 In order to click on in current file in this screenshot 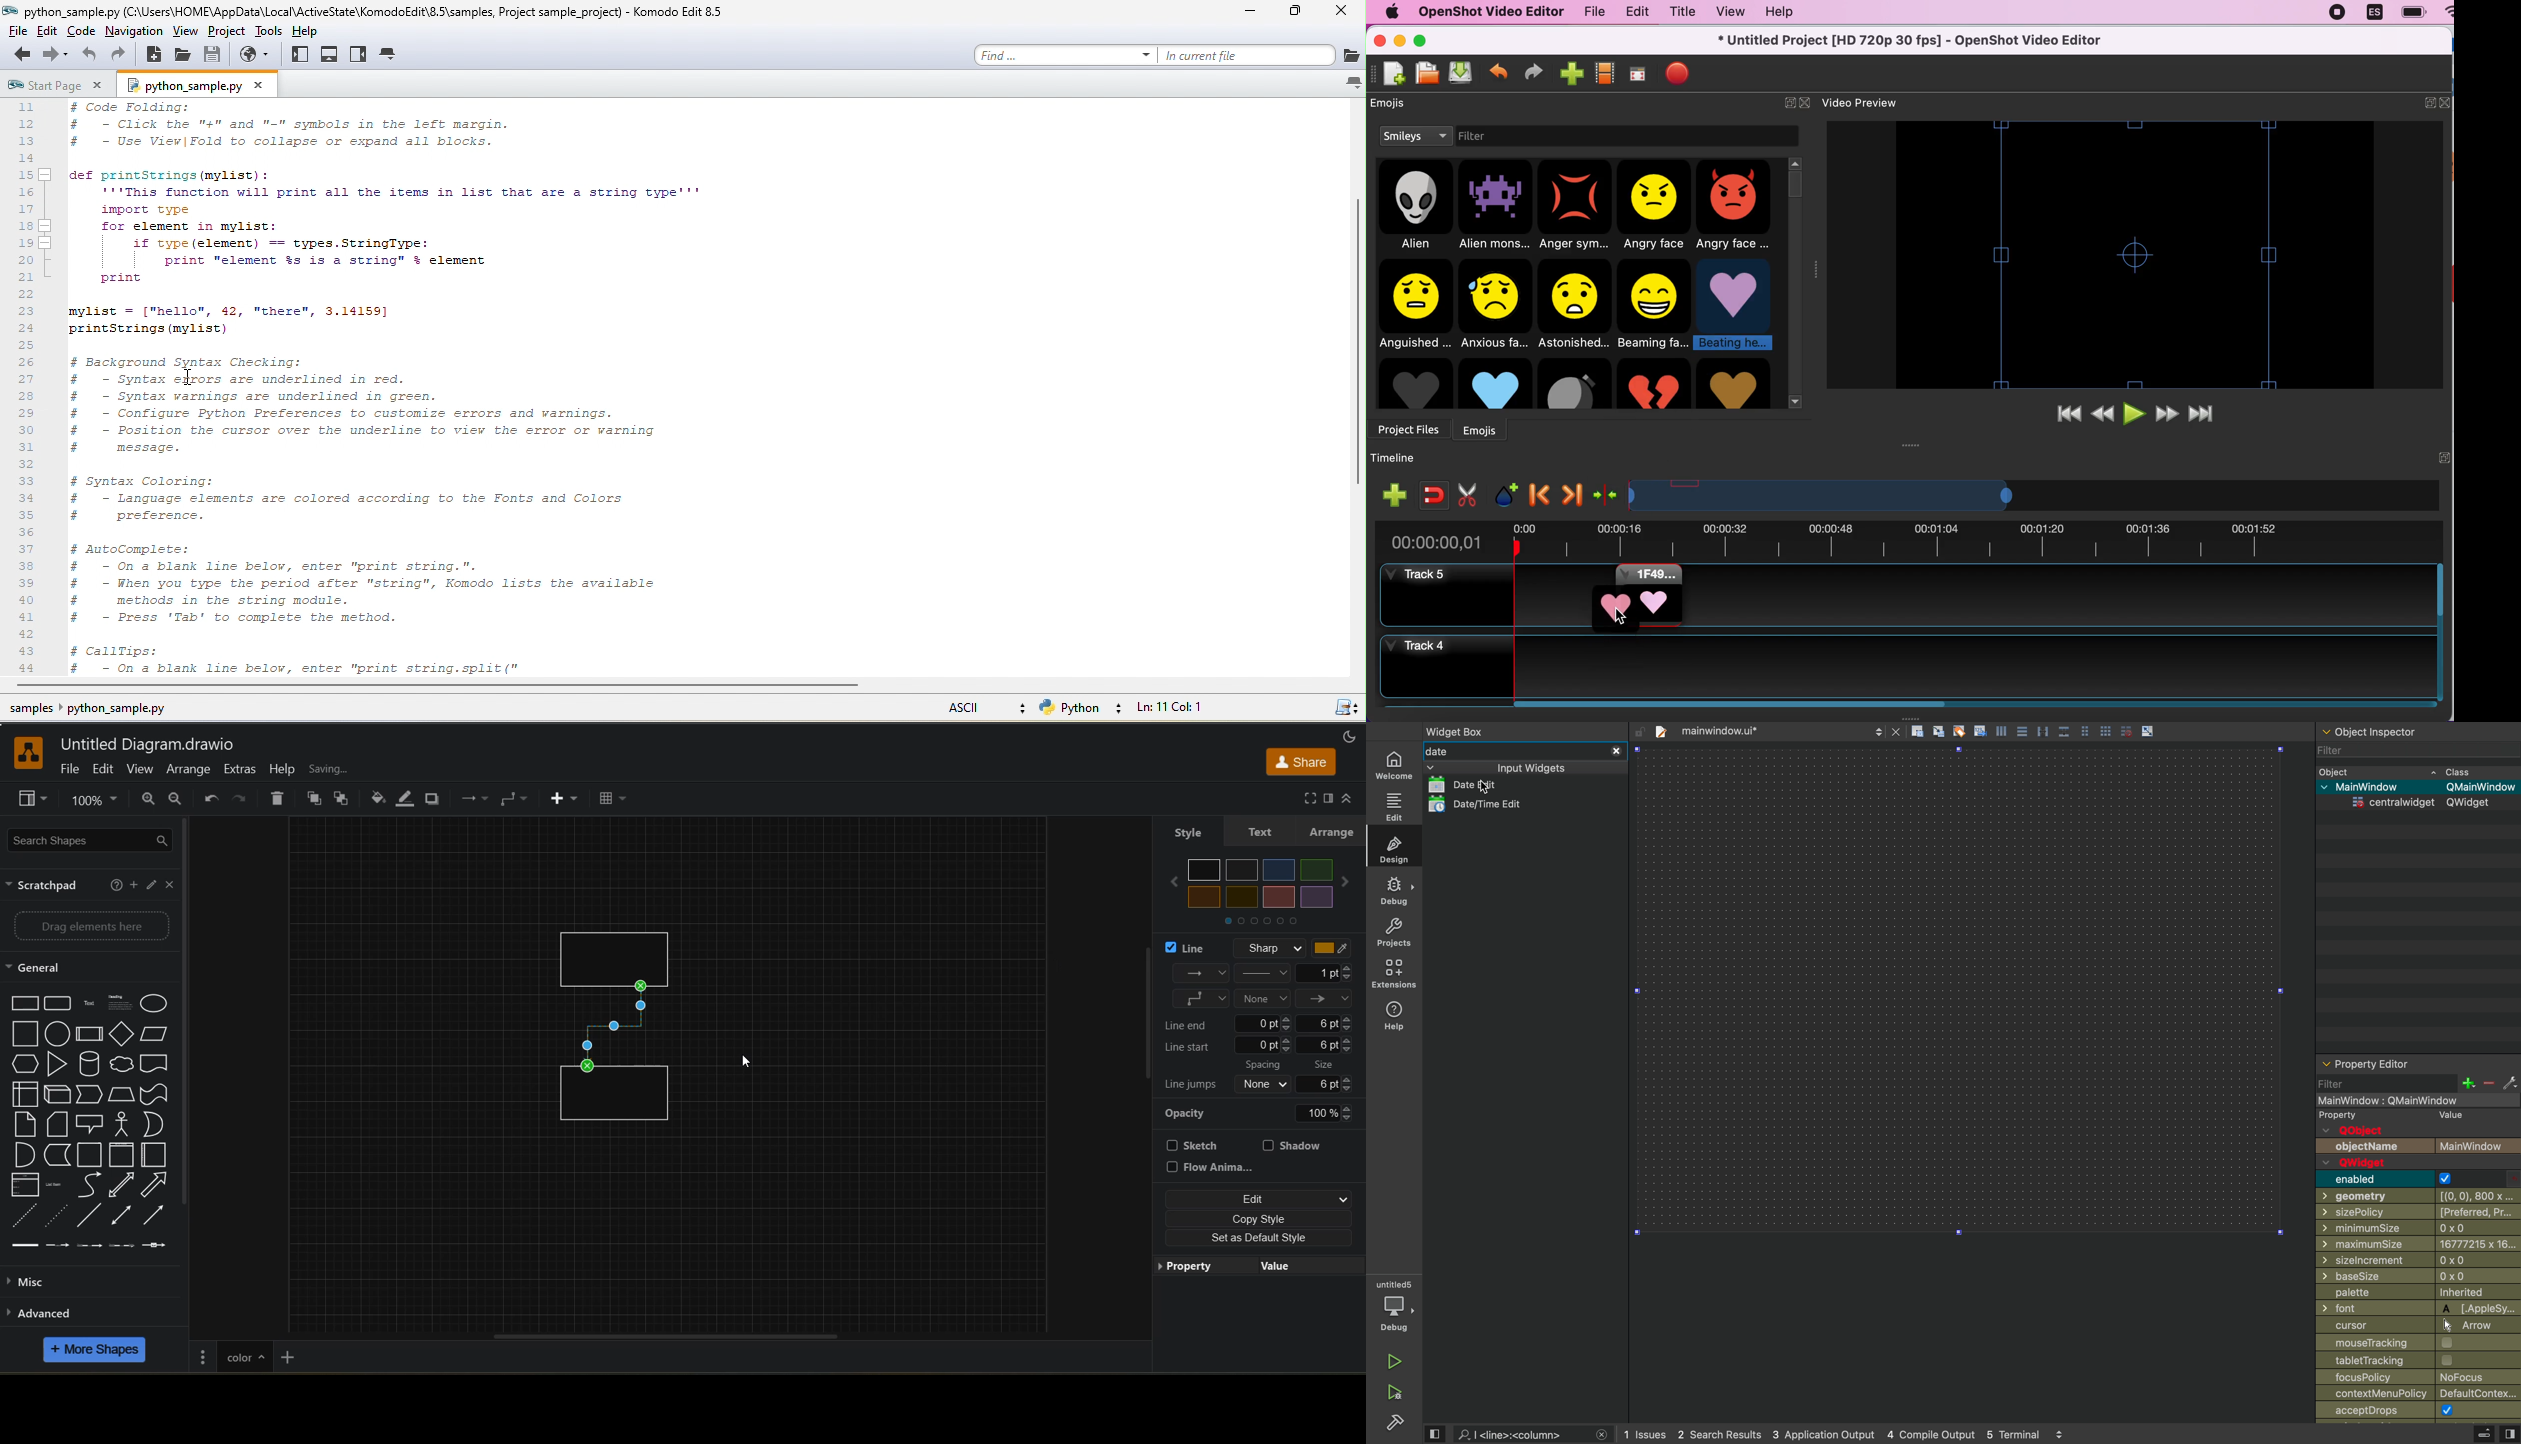, I will do `click(1263, 54)`.